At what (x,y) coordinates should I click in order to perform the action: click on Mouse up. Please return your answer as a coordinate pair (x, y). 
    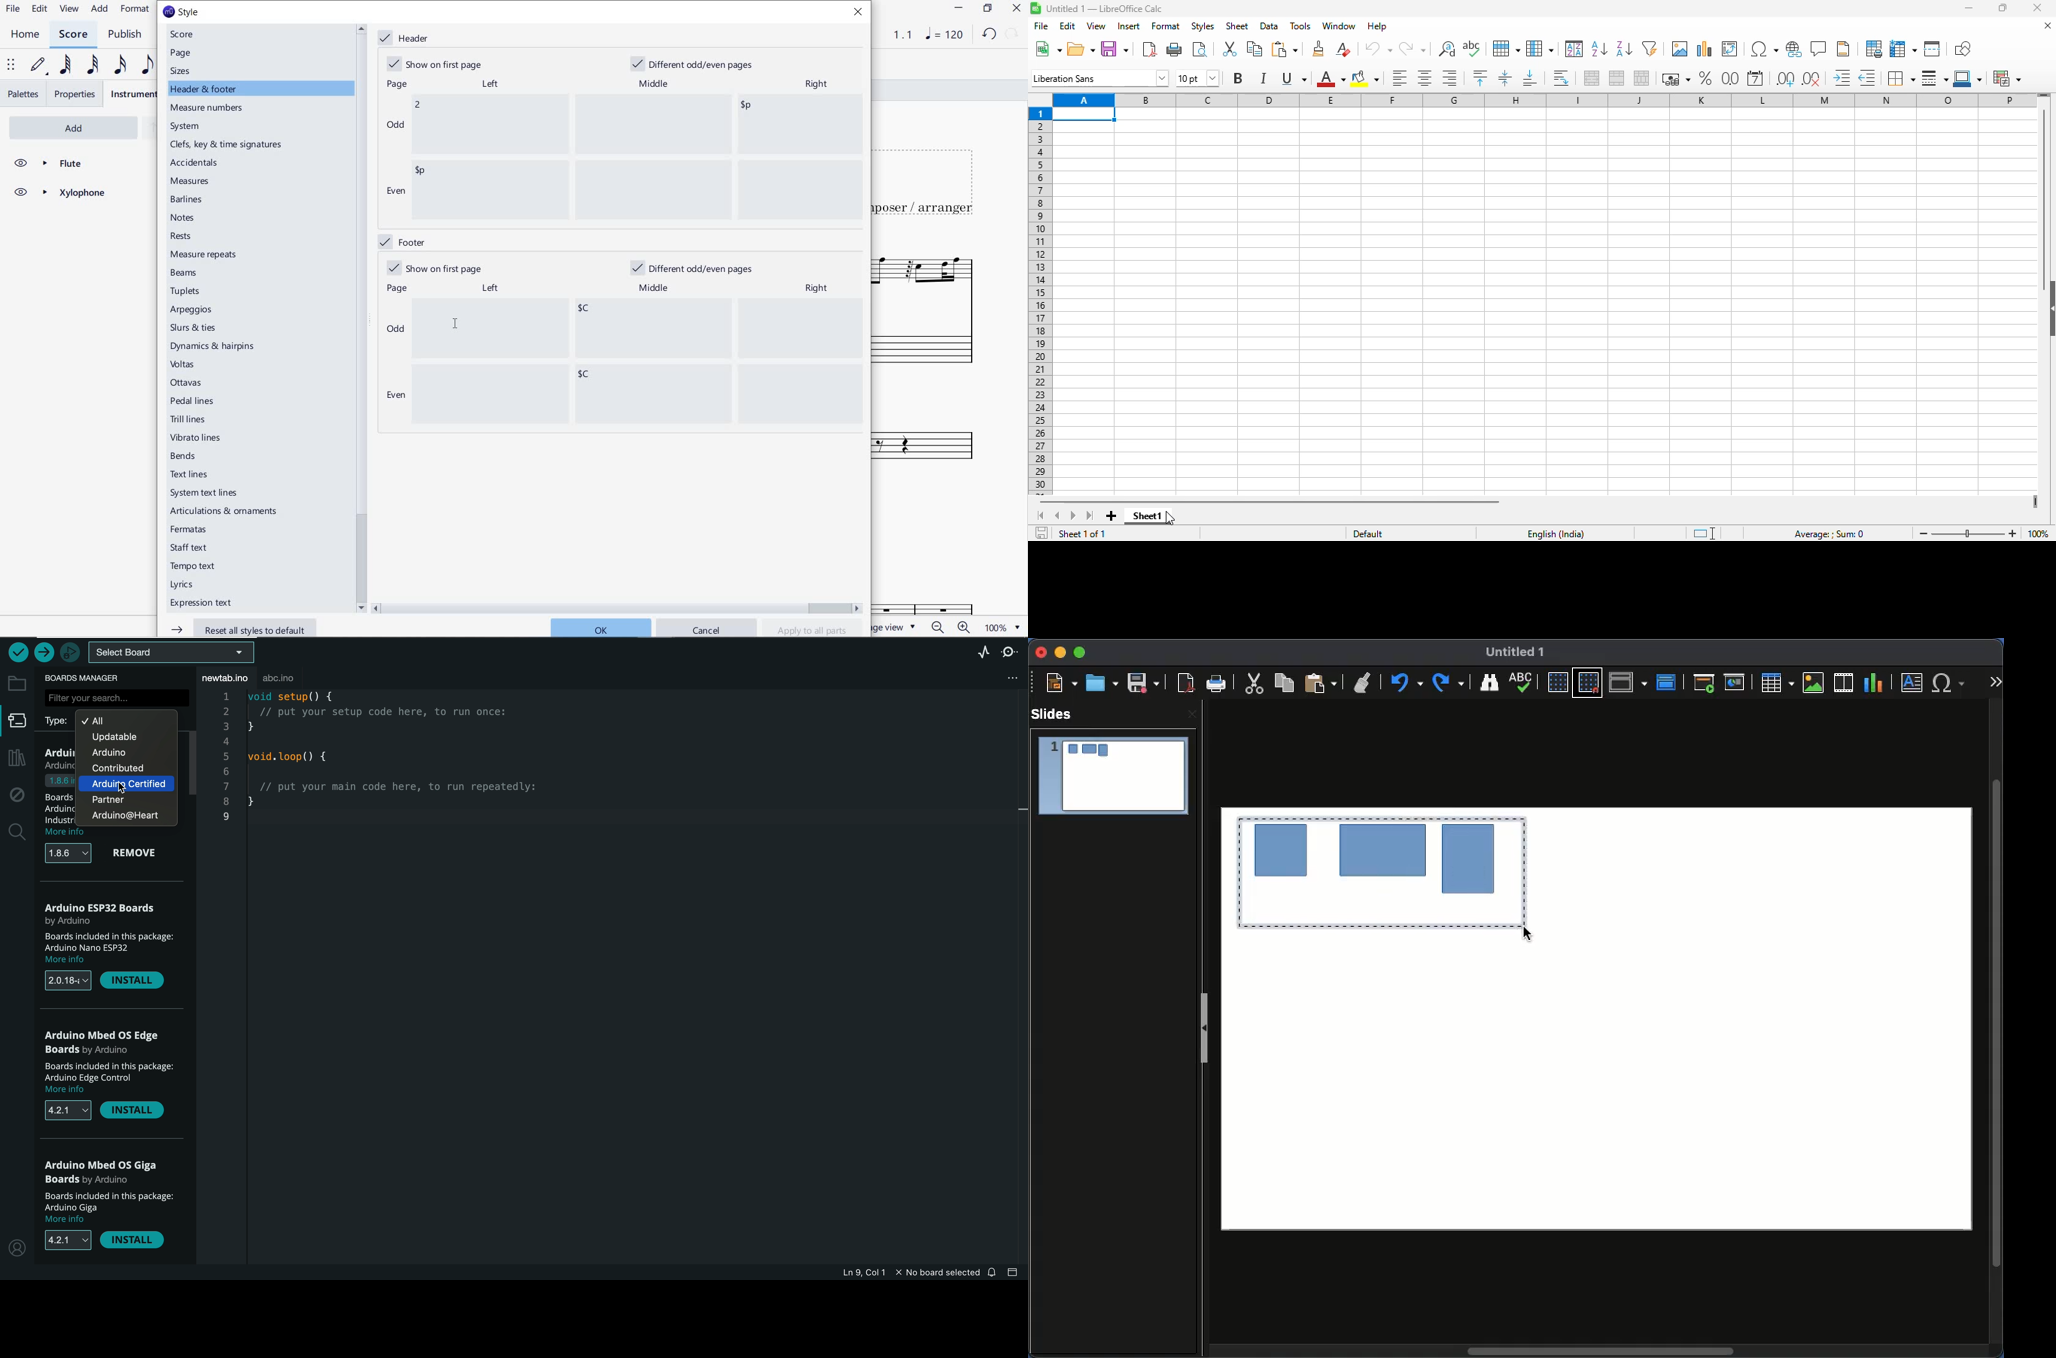
    Looking at the image, I should click on (1530, 934).